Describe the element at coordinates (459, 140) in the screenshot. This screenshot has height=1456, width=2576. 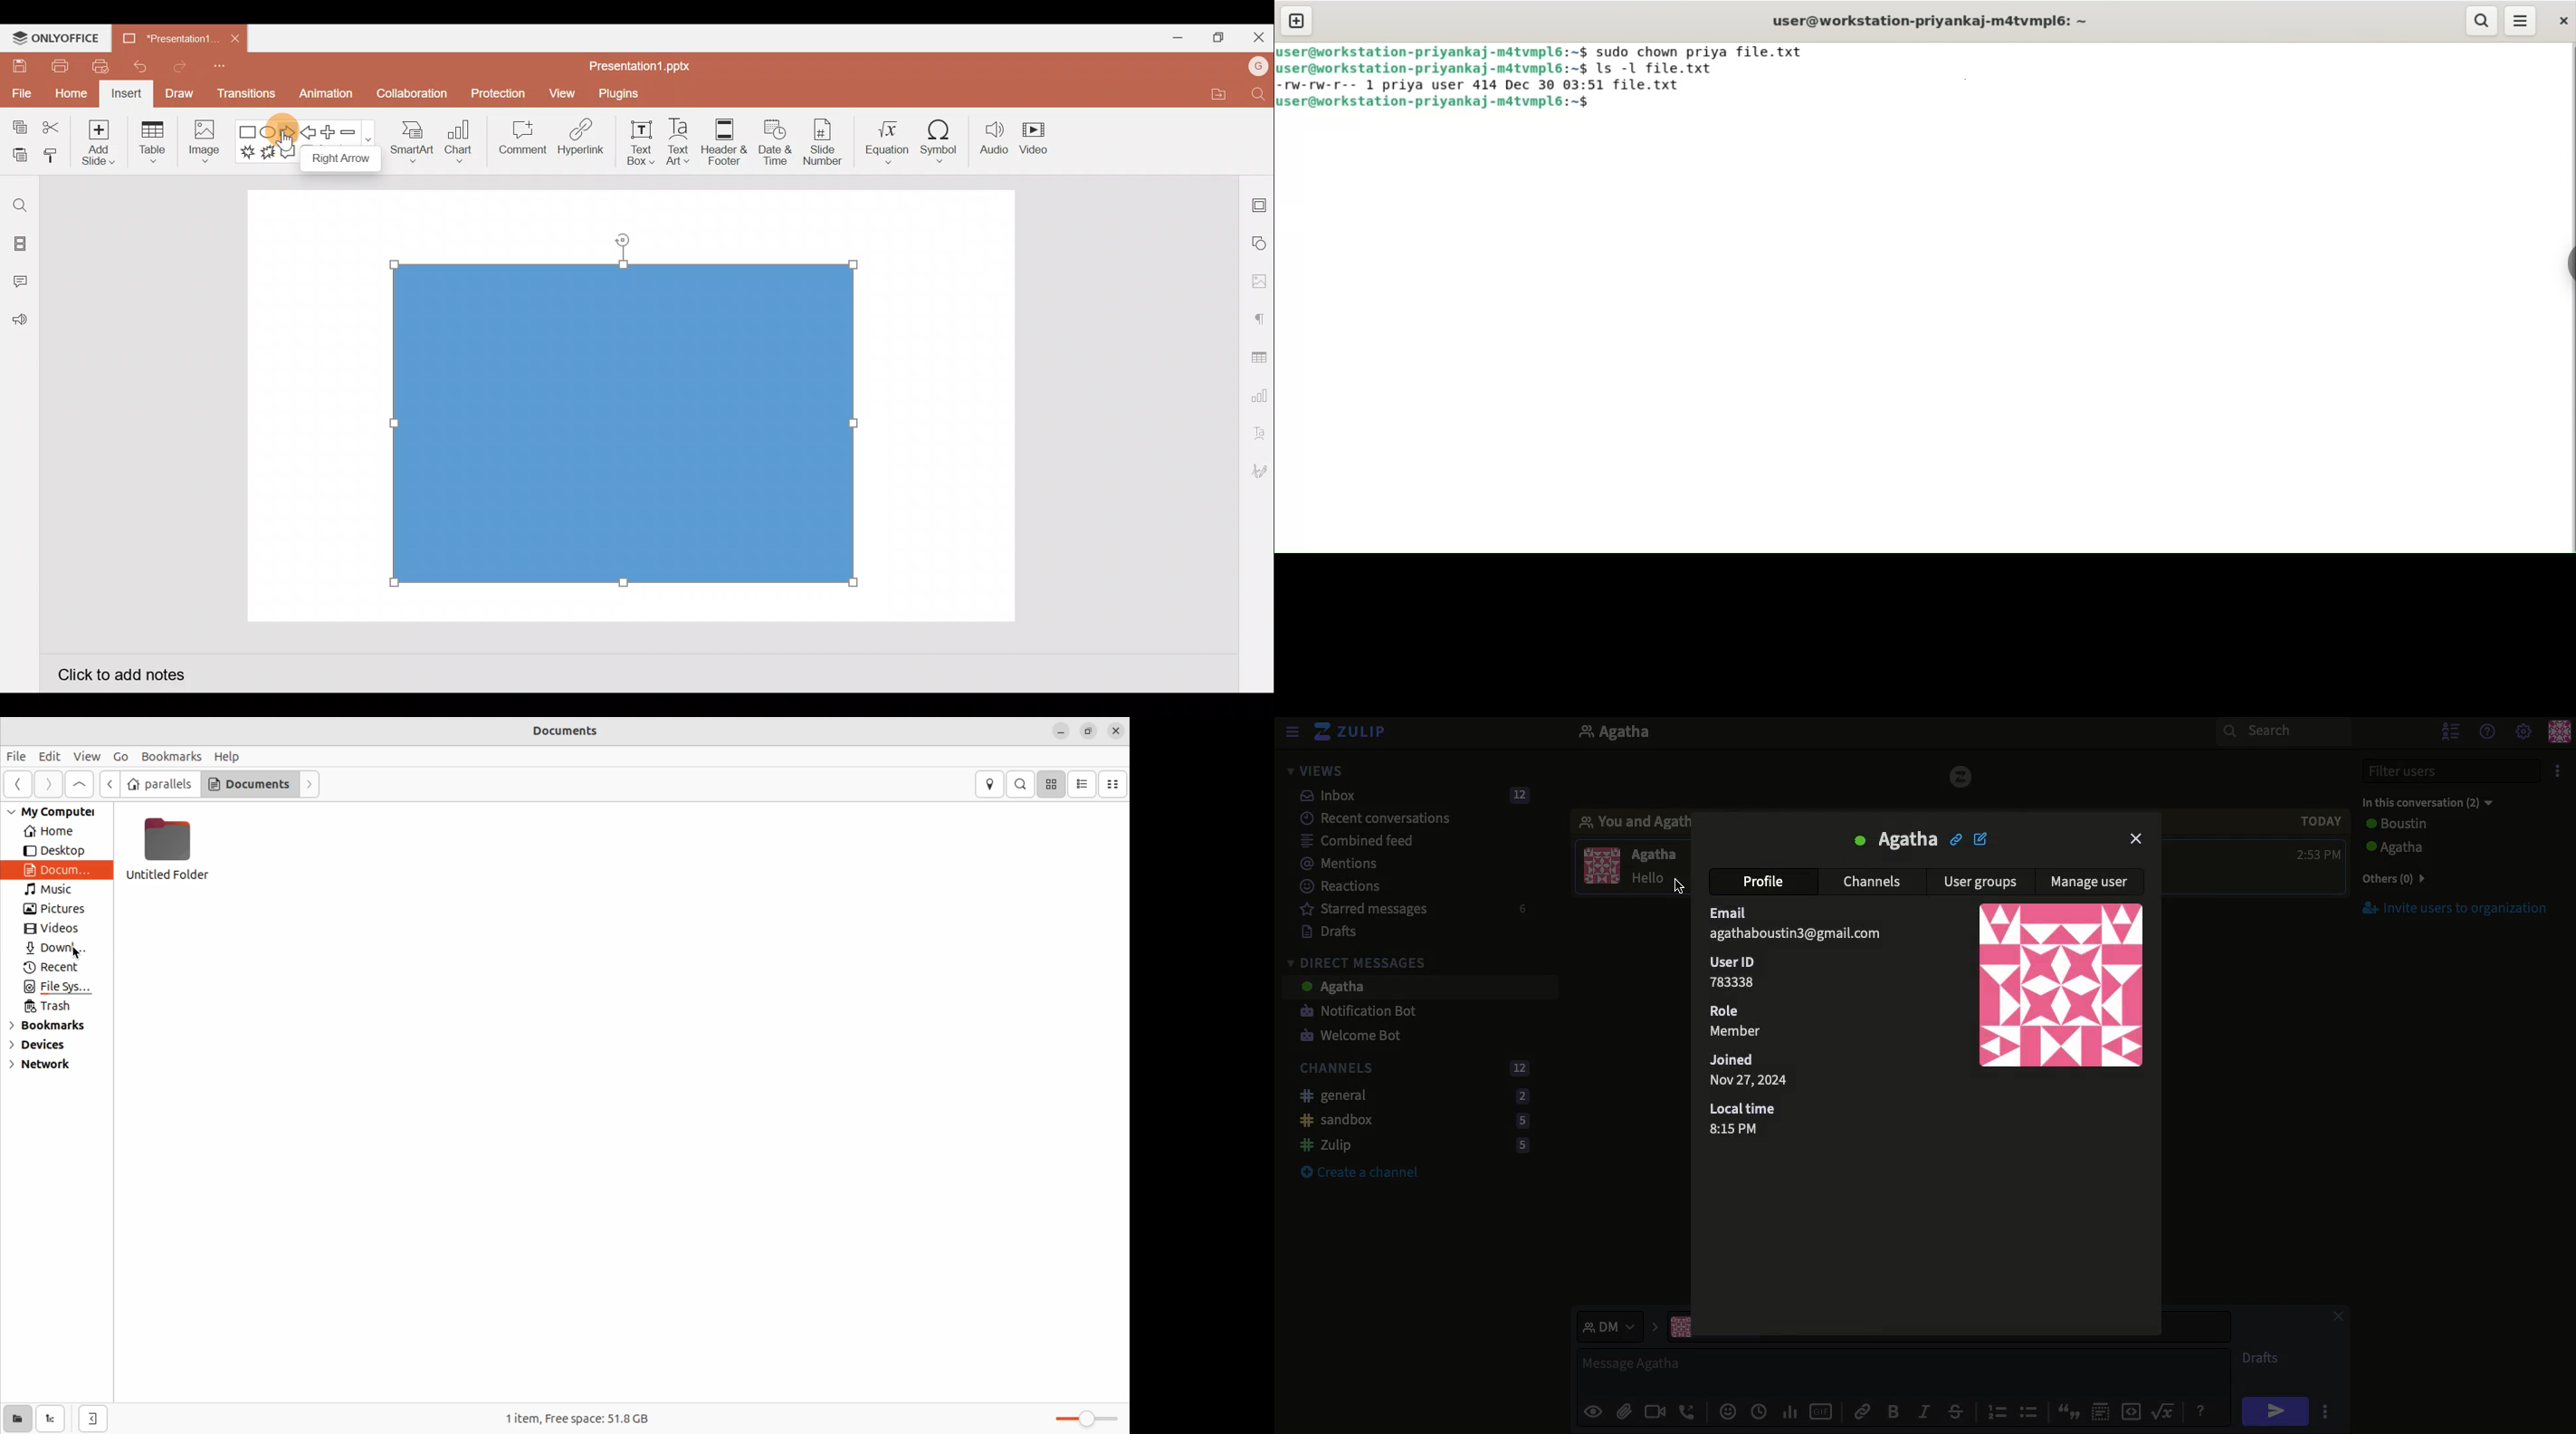
I see `Chart` at that location.